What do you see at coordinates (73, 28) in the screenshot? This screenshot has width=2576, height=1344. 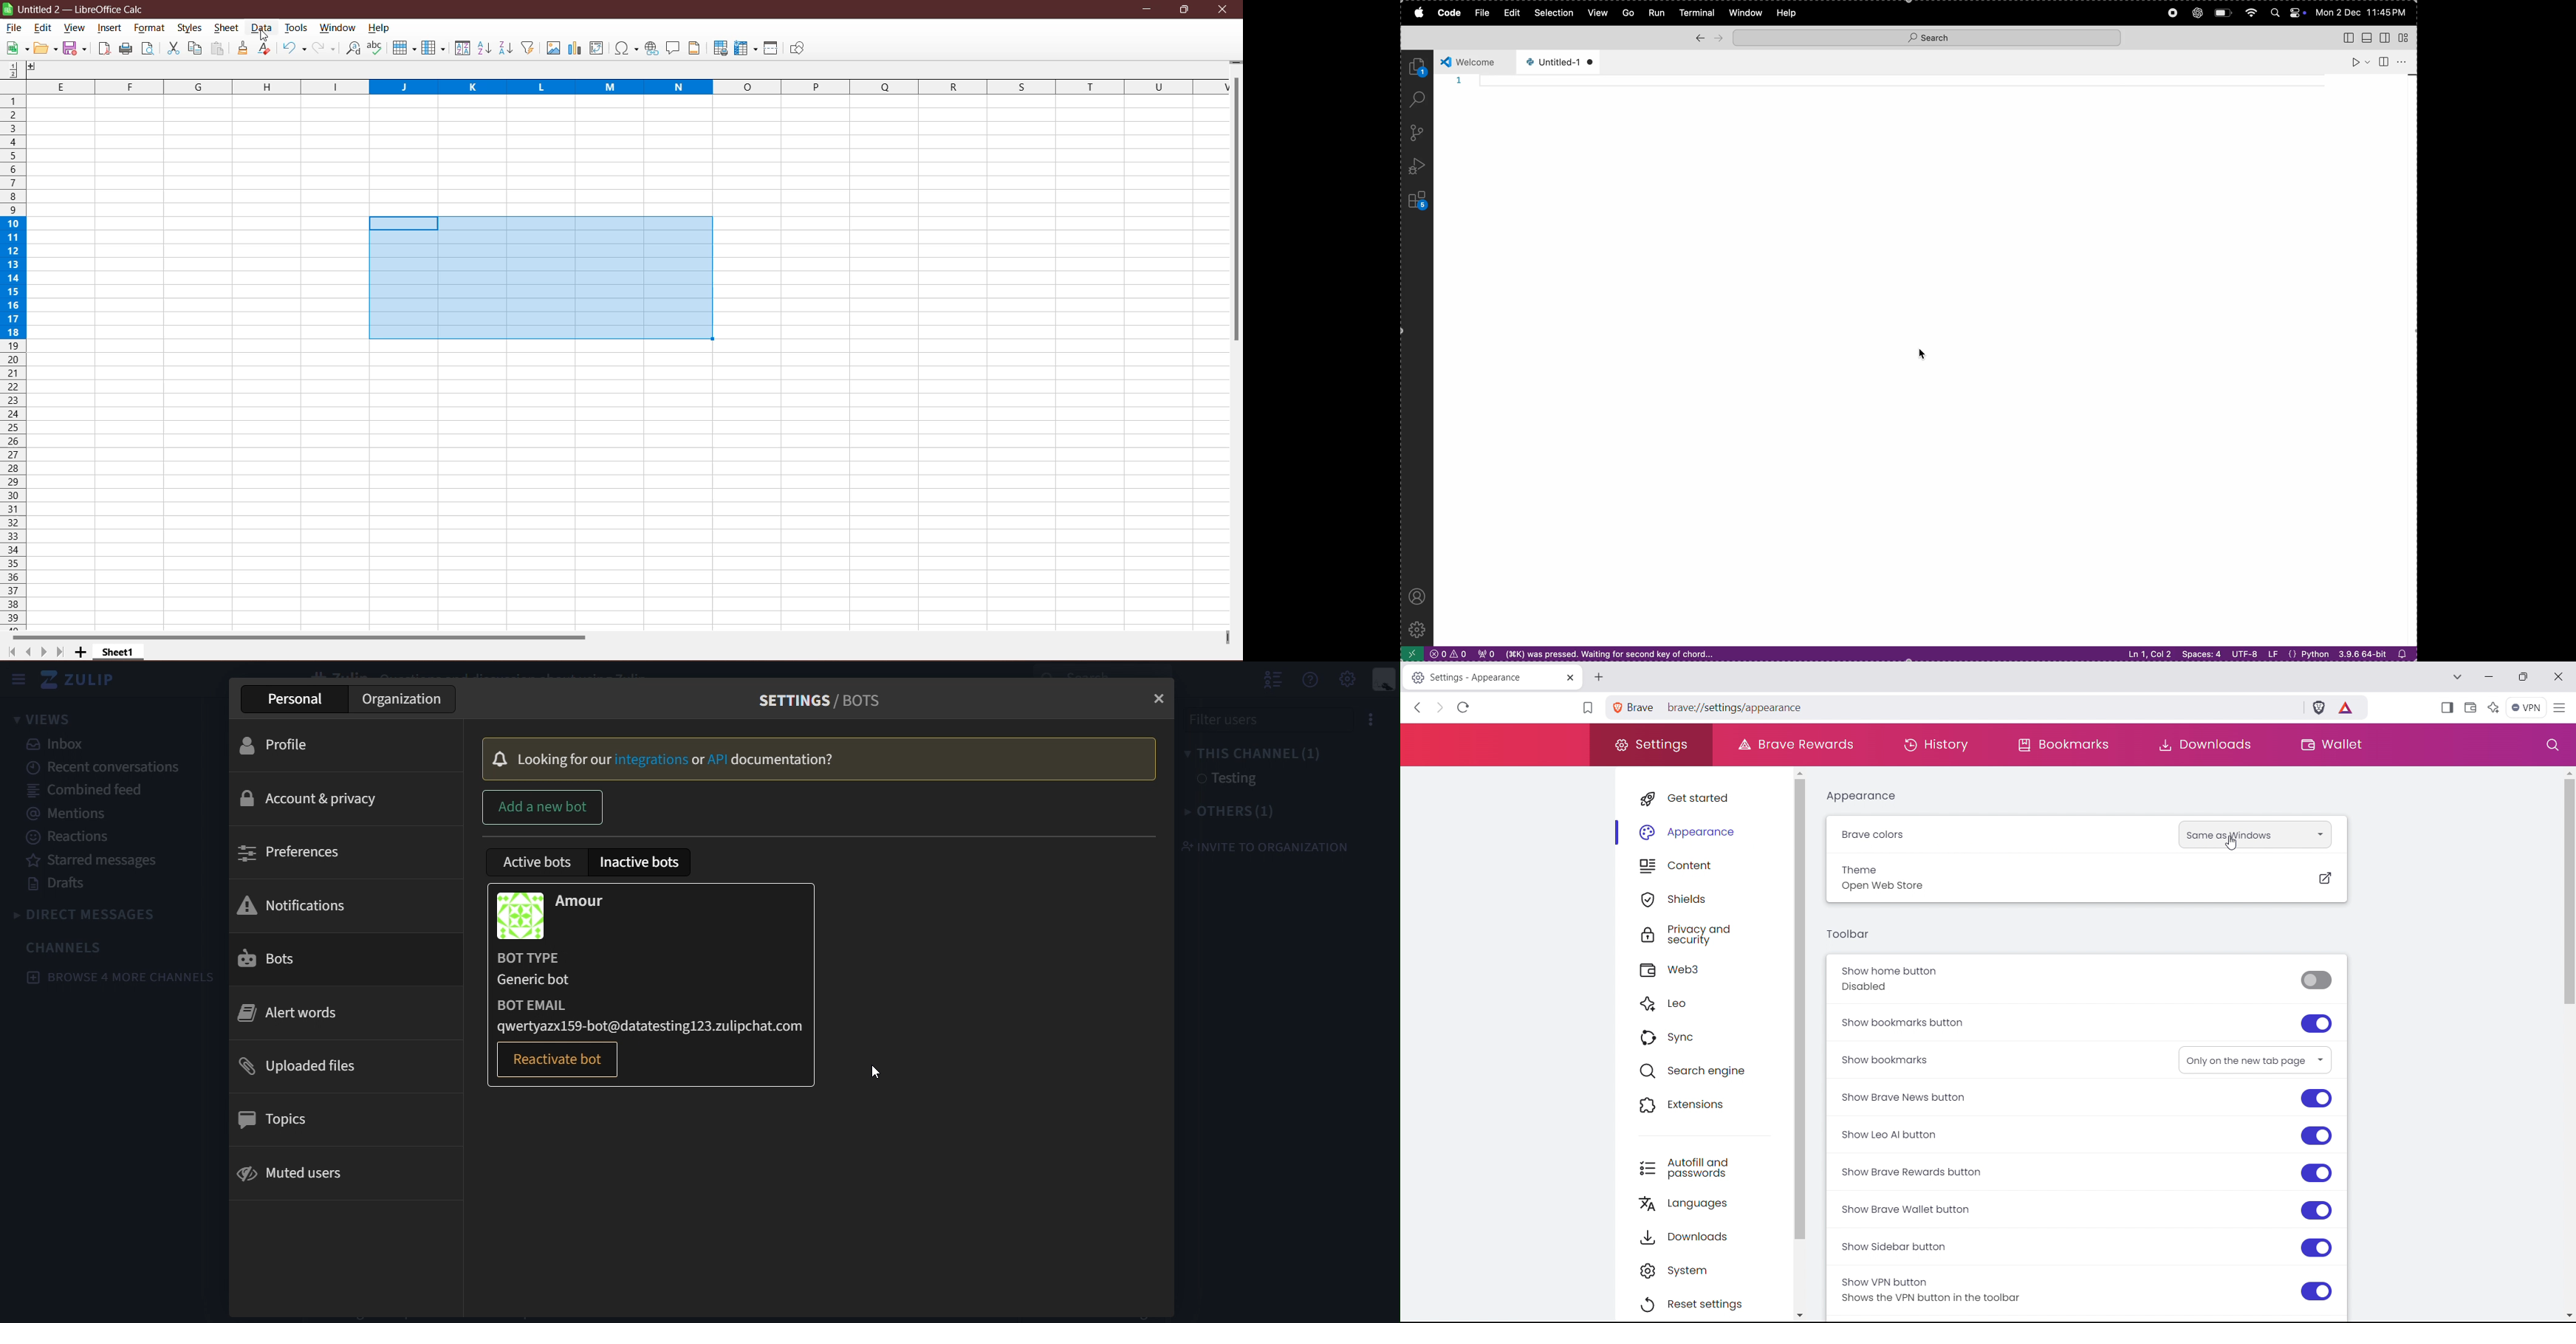 I see `View` at bounding box center [73, 28].